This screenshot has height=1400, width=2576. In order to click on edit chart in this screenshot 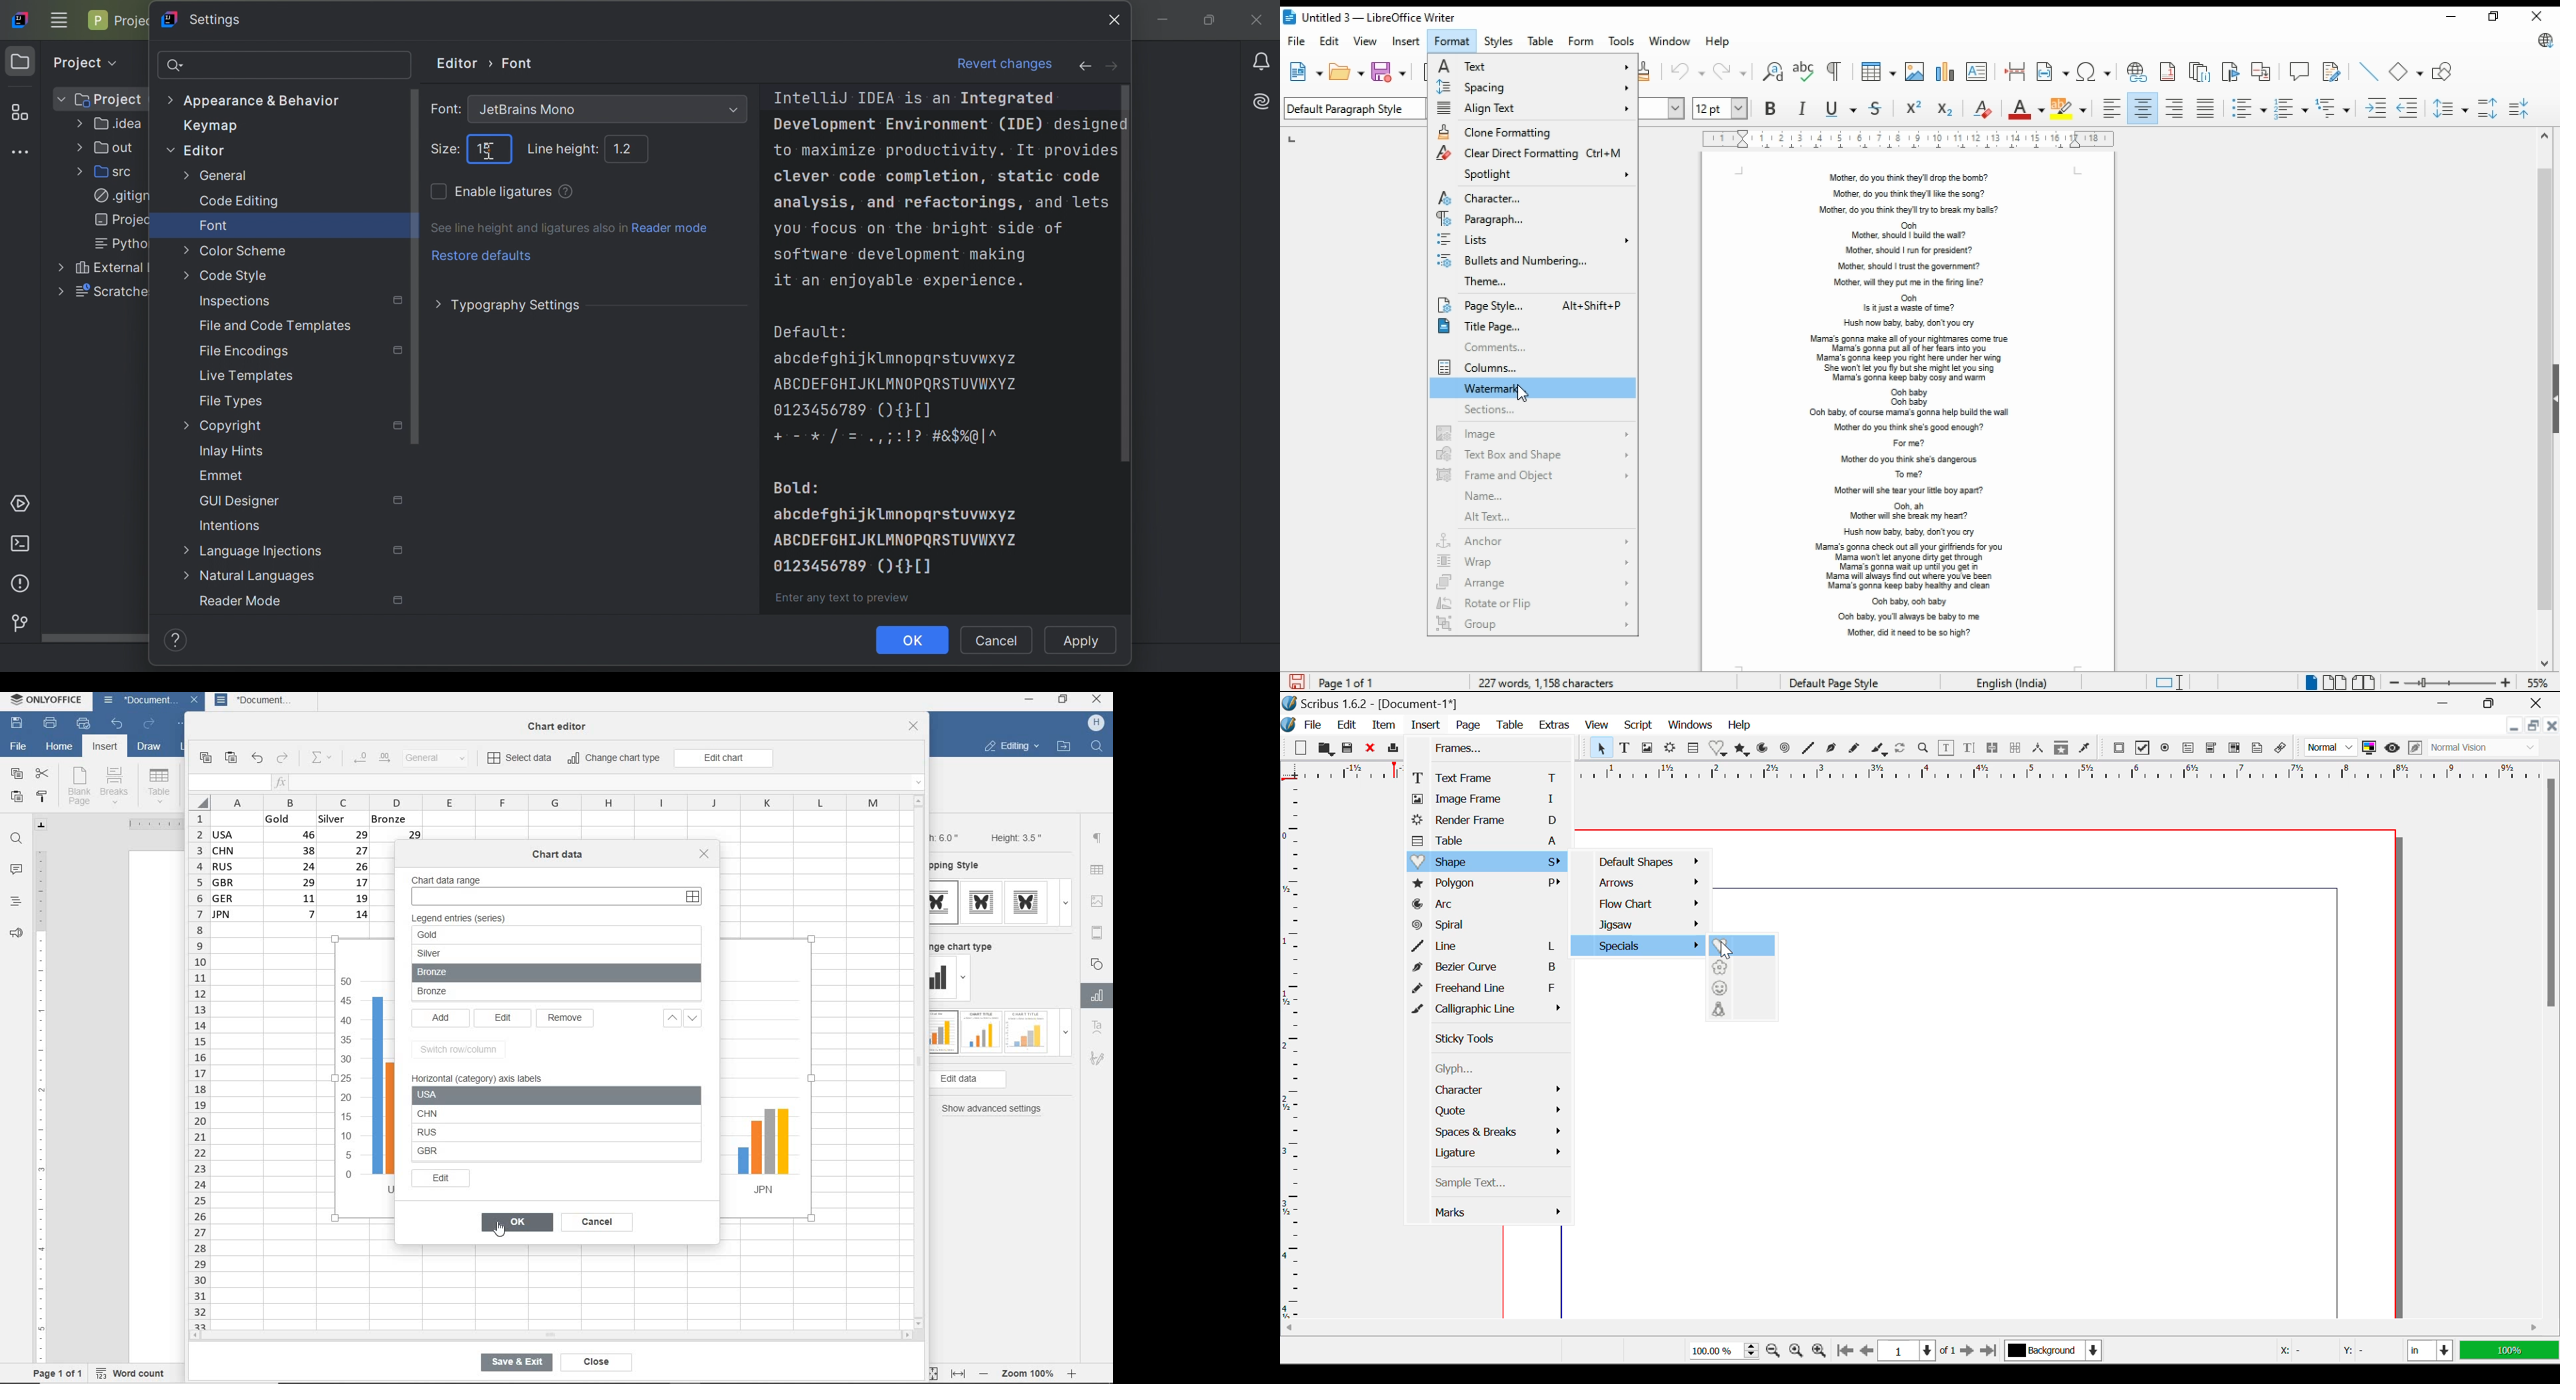, I will do `click(724, 758)`.